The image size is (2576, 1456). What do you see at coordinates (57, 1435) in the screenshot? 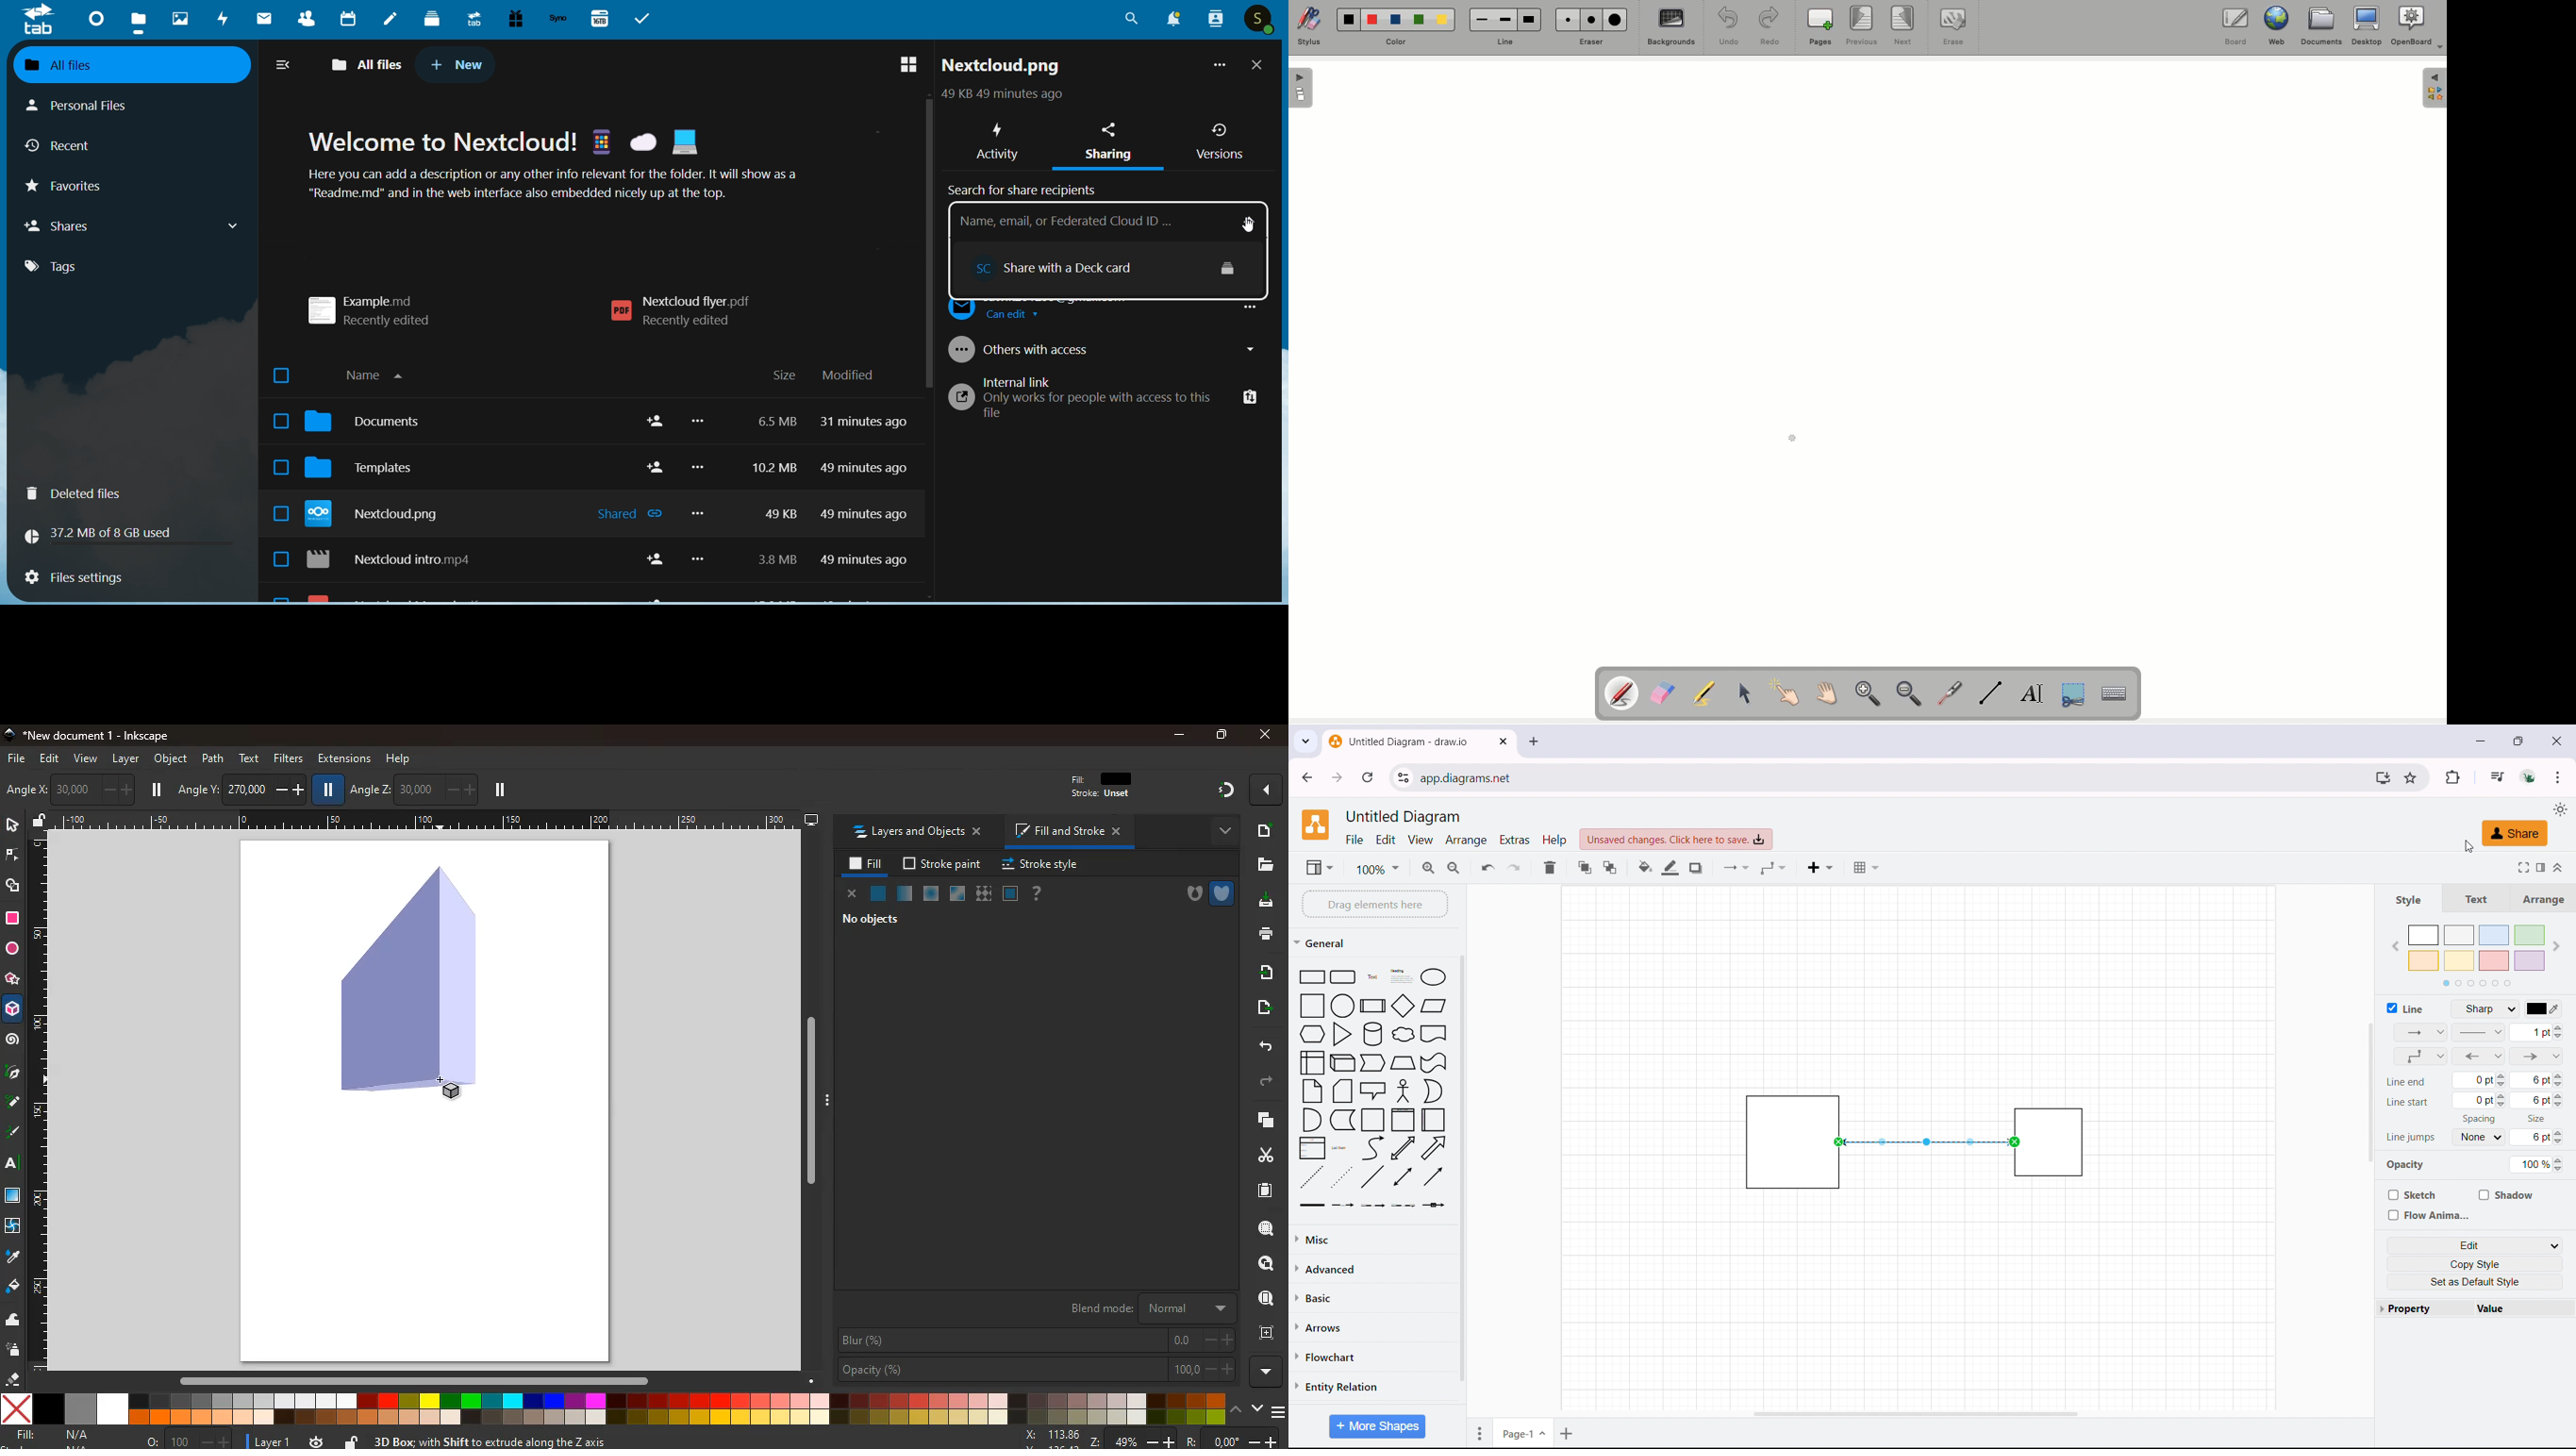
I see `fill` at bounding box center [57, 1435].